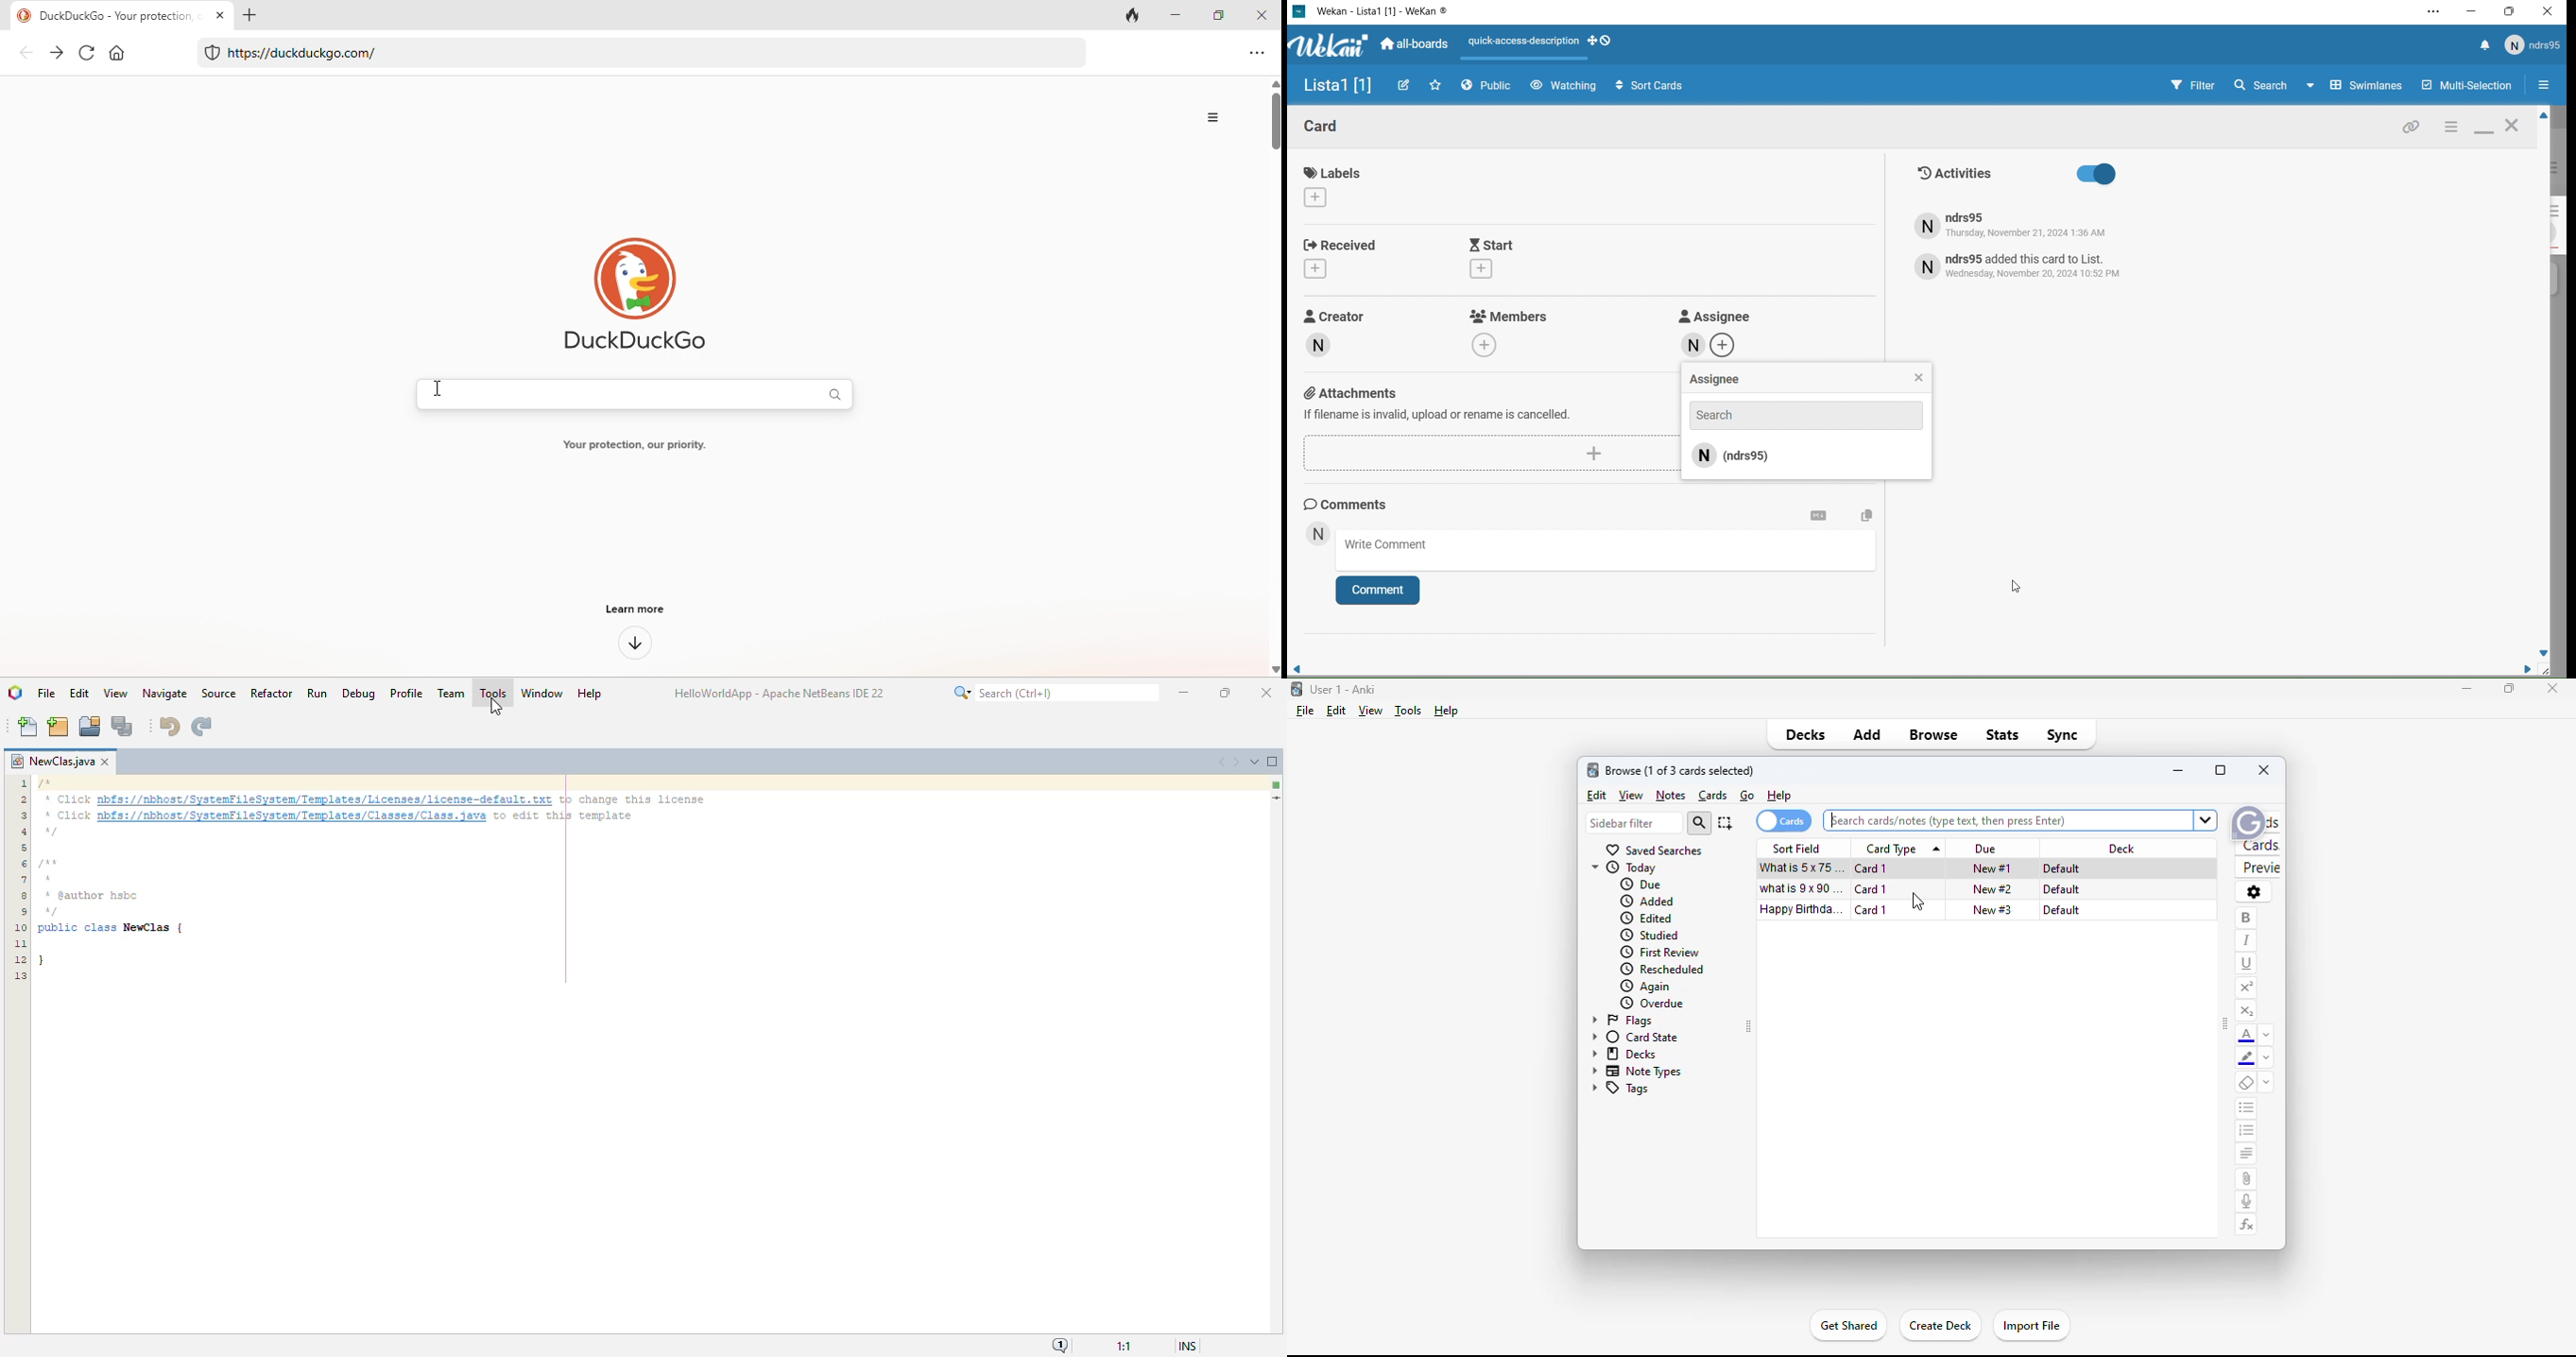  What do you see at coordinates (1663, 970) in the screenshot?
I see `rescheduled` at bounding box center [1663, 970].